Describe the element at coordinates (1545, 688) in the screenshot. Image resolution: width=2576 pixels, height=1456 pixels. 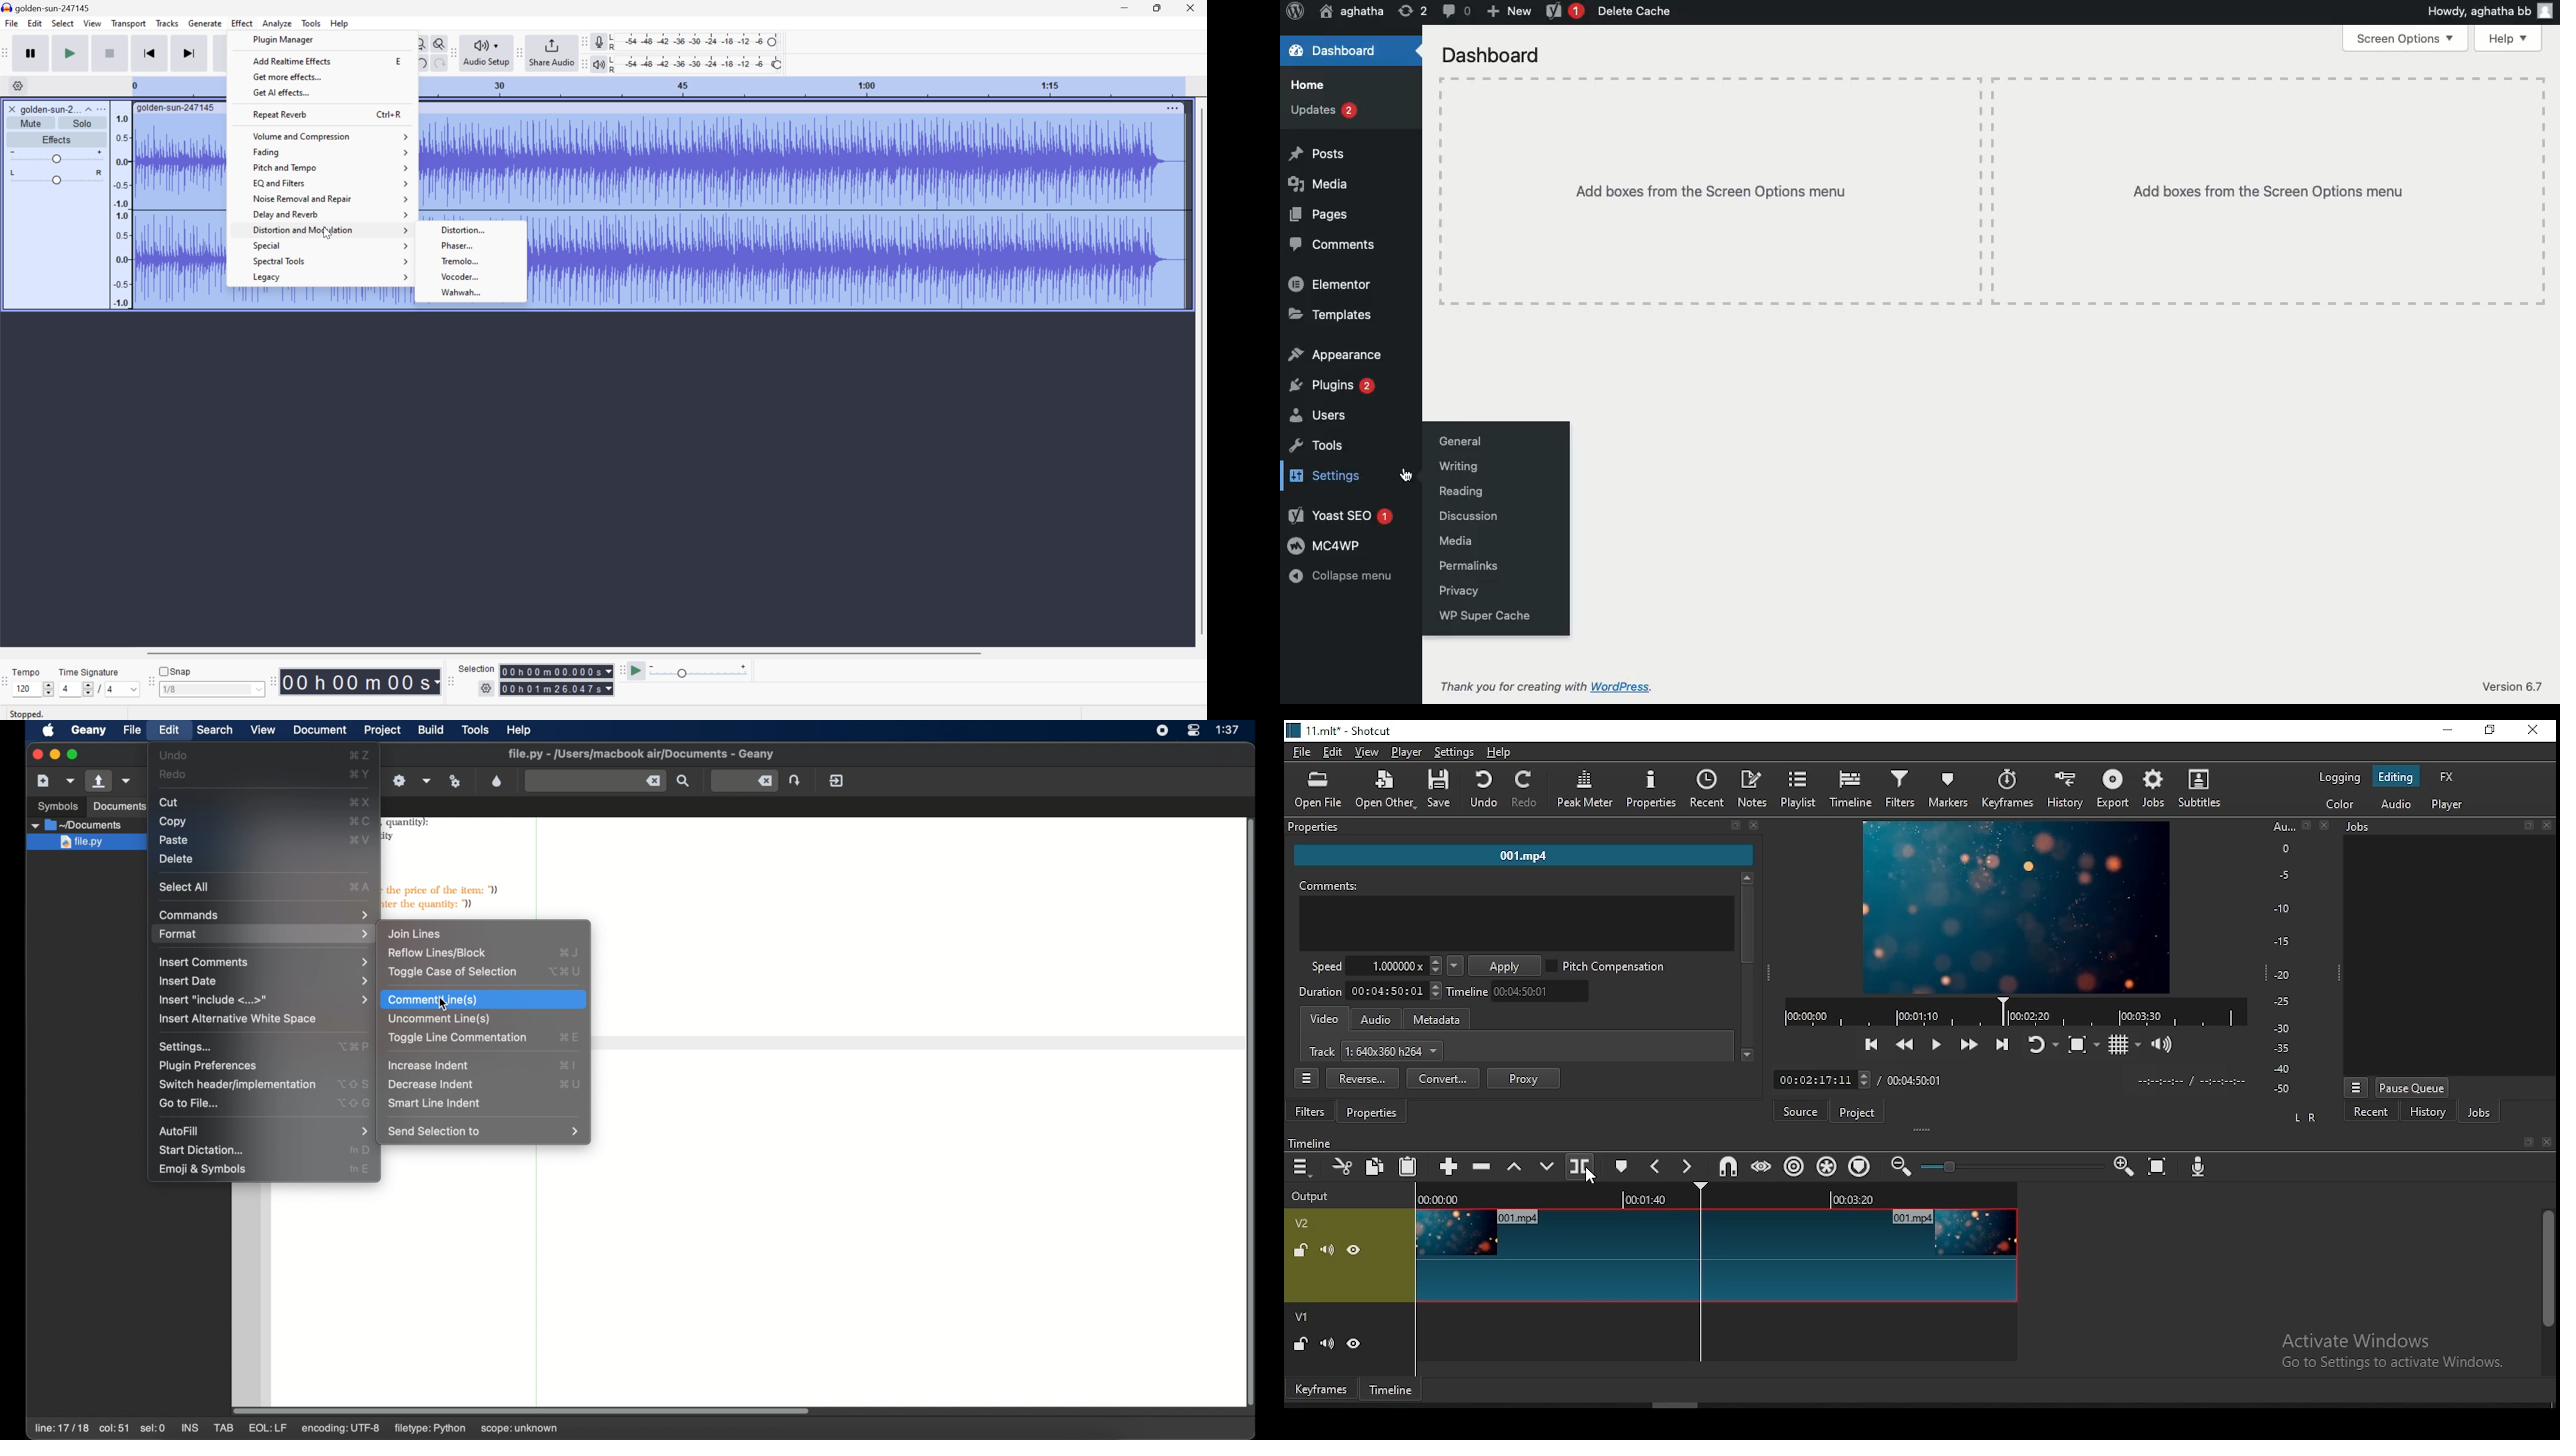
I see `Thank you for creating with wordpress` at that location.